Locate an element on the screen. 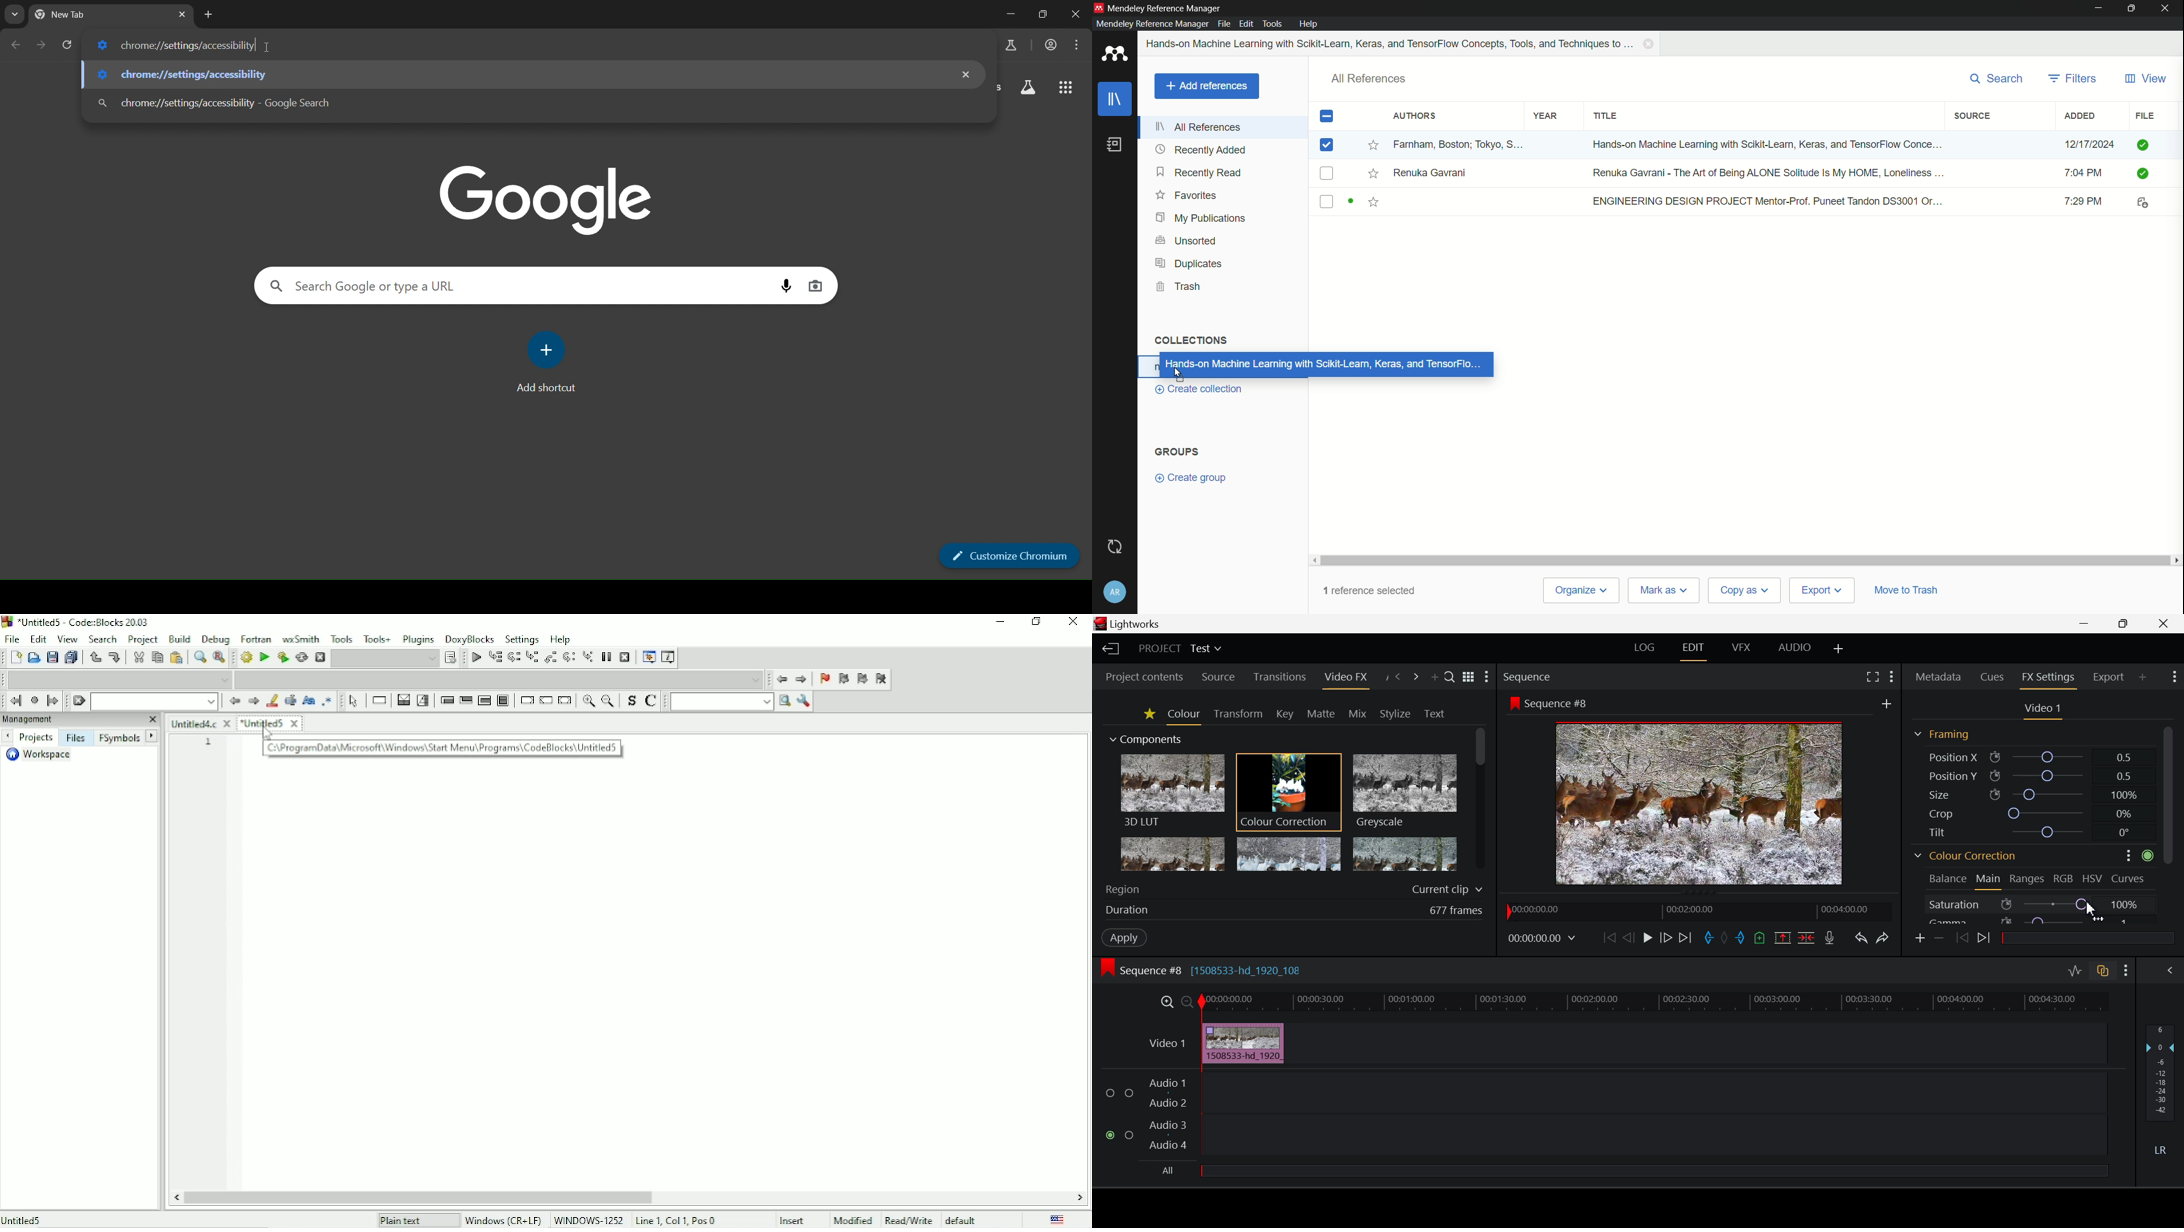 The width and height of the screenshot is (2184, 1232). Projects is located at coordinates (36, 736).